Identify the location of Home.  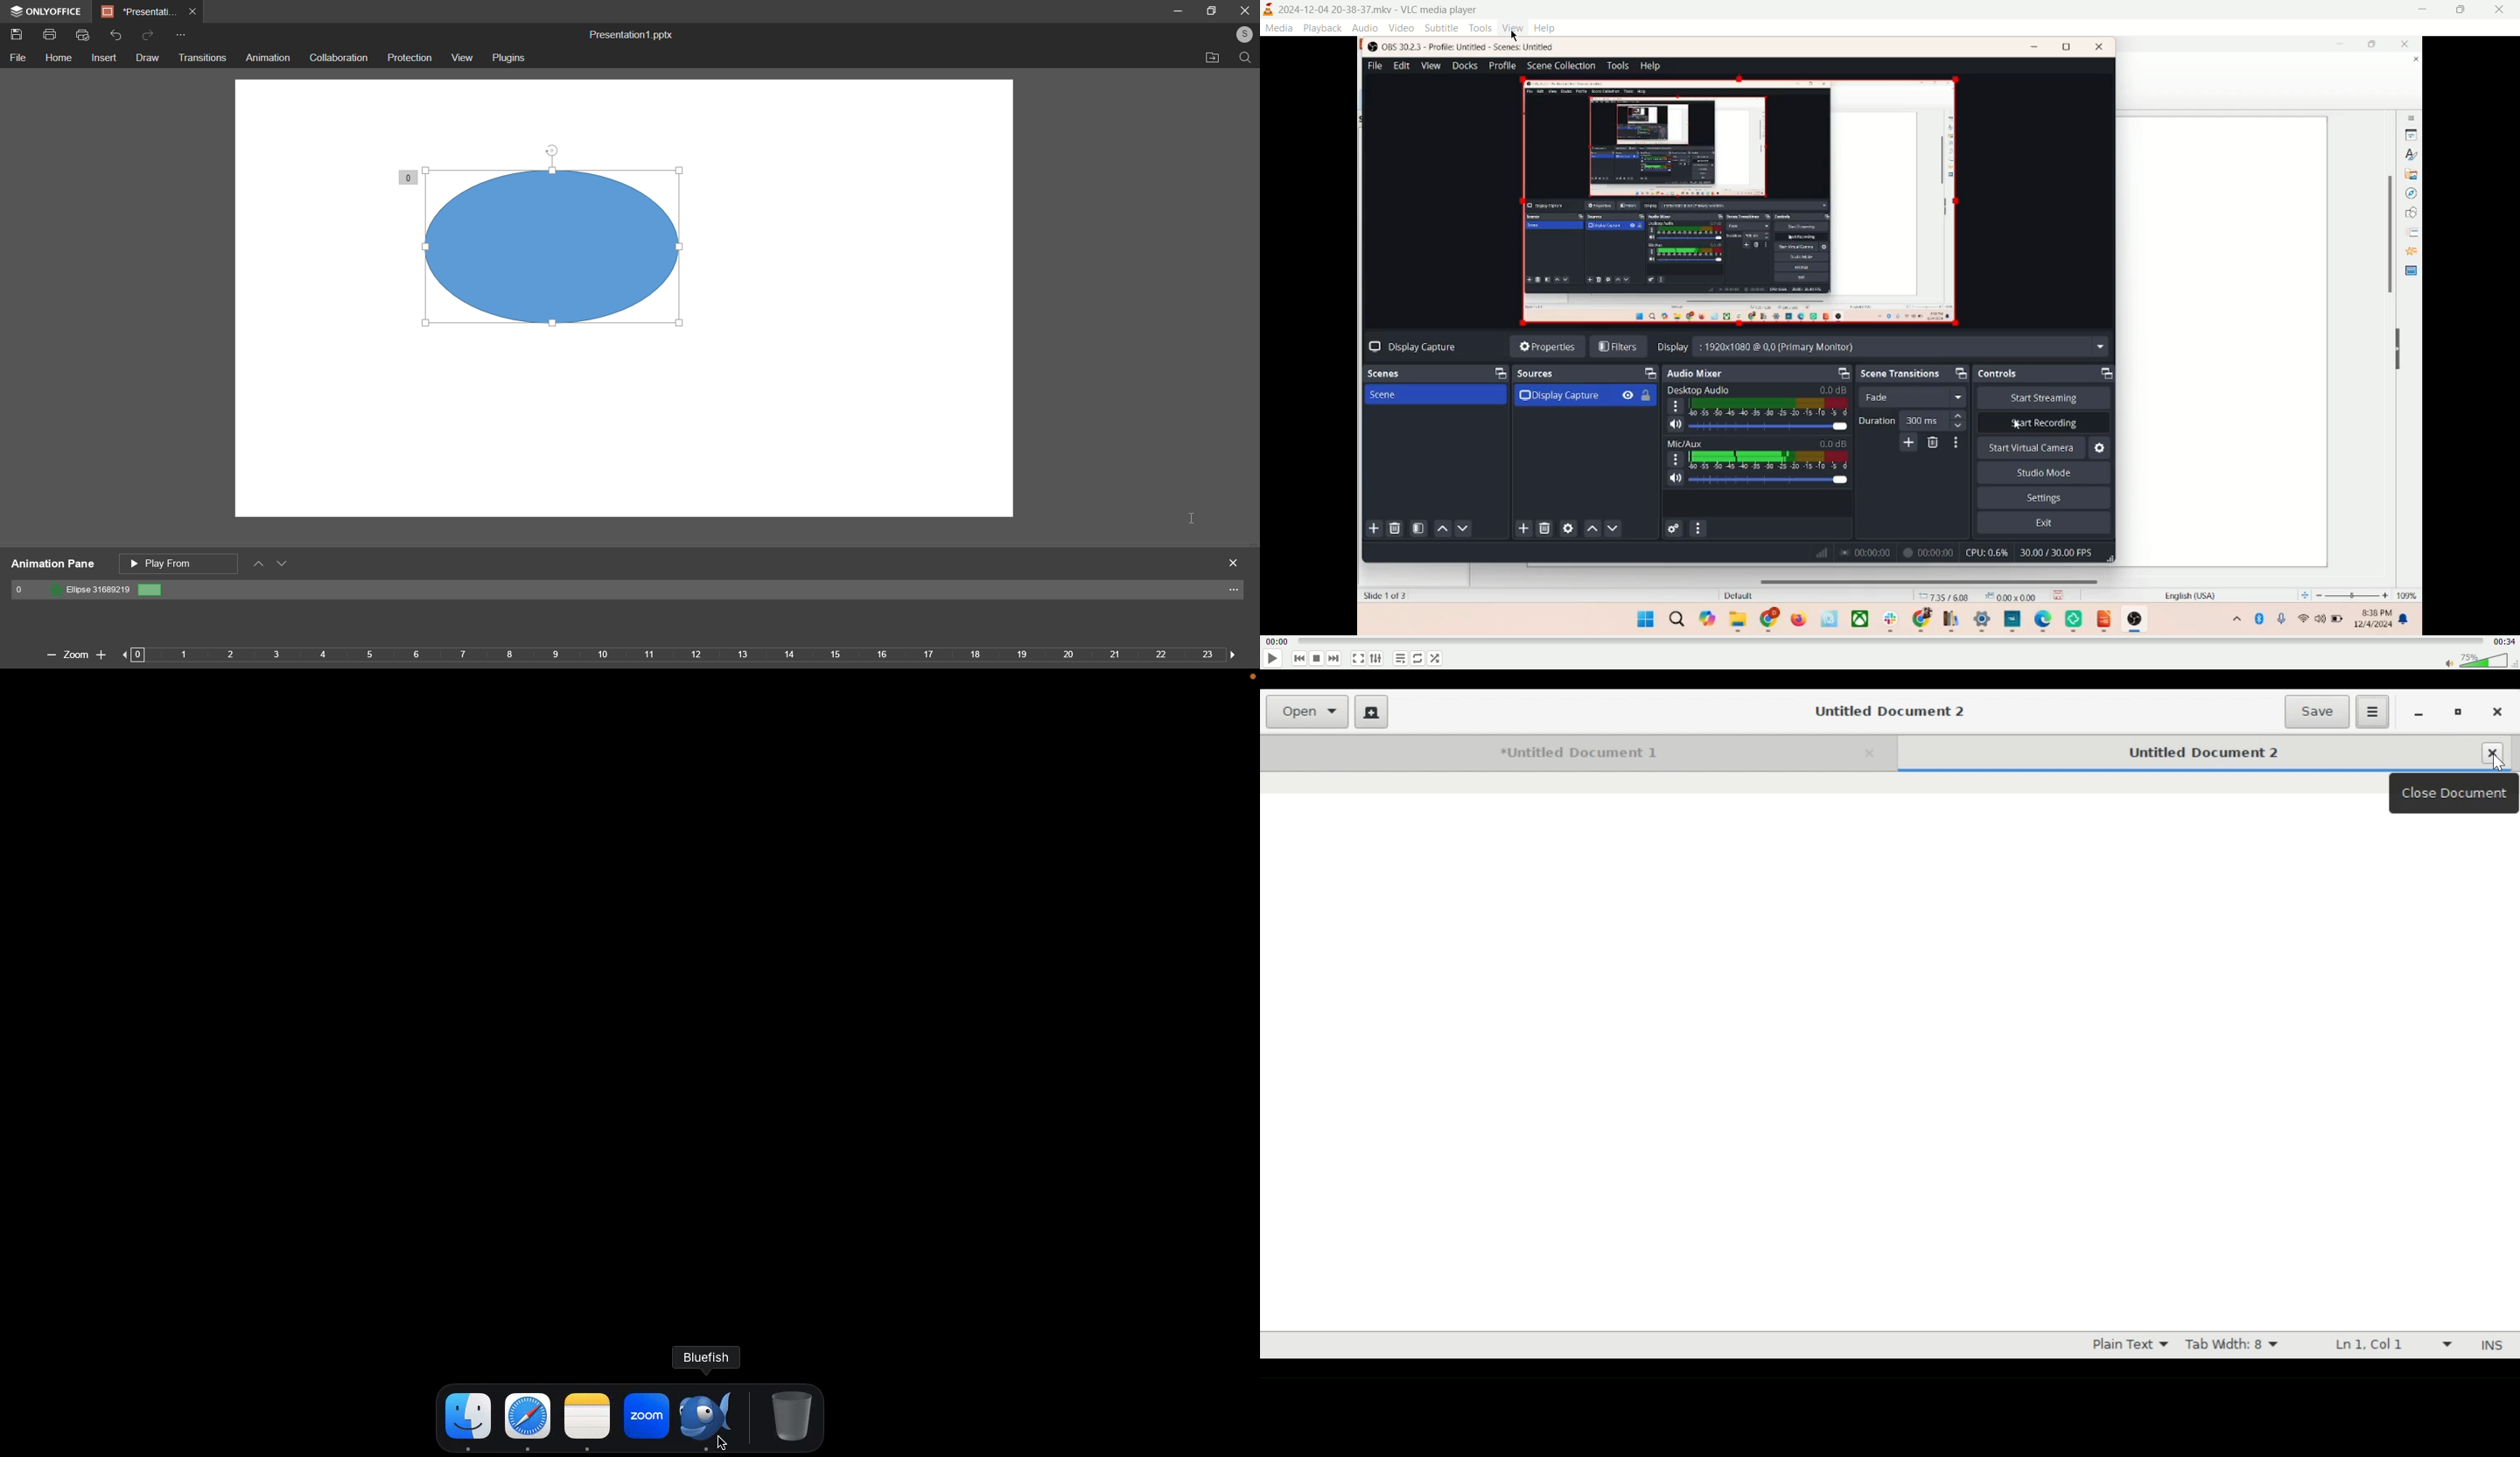
(58, 59).